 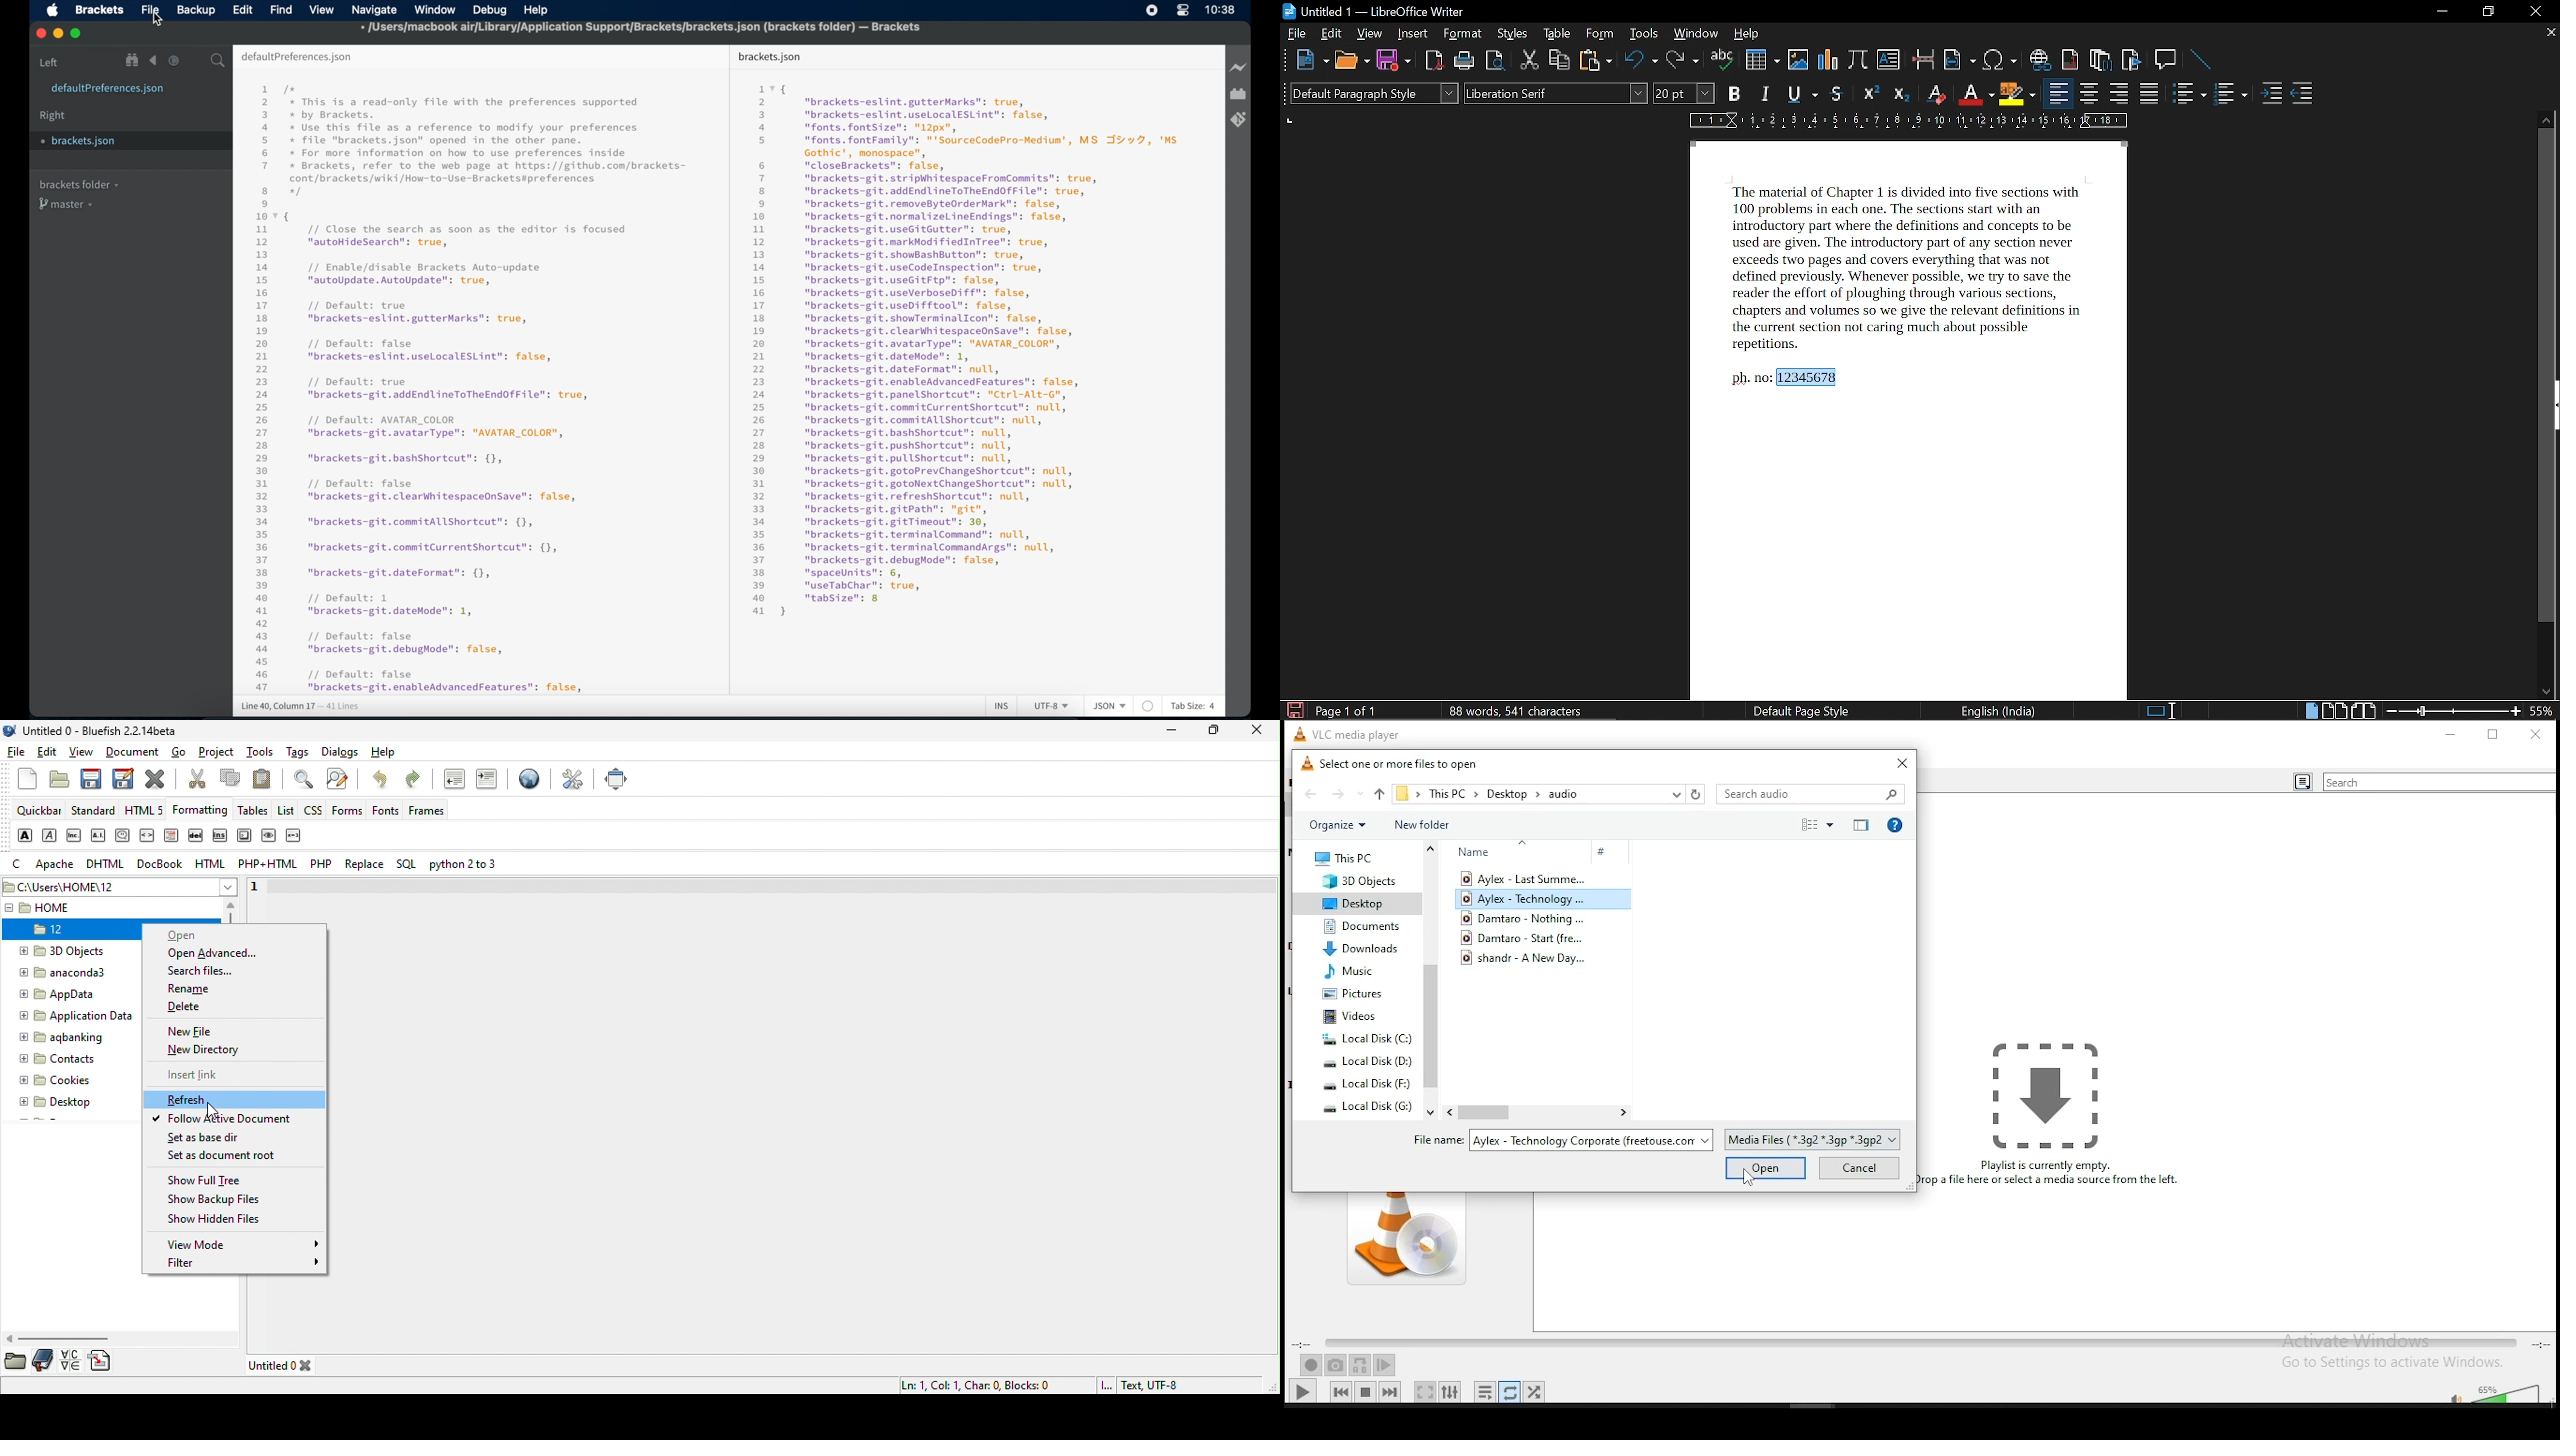 What do you see at coordinates (92, 782) in the screenshot?
I see `save` at bounding box center [92, 782].